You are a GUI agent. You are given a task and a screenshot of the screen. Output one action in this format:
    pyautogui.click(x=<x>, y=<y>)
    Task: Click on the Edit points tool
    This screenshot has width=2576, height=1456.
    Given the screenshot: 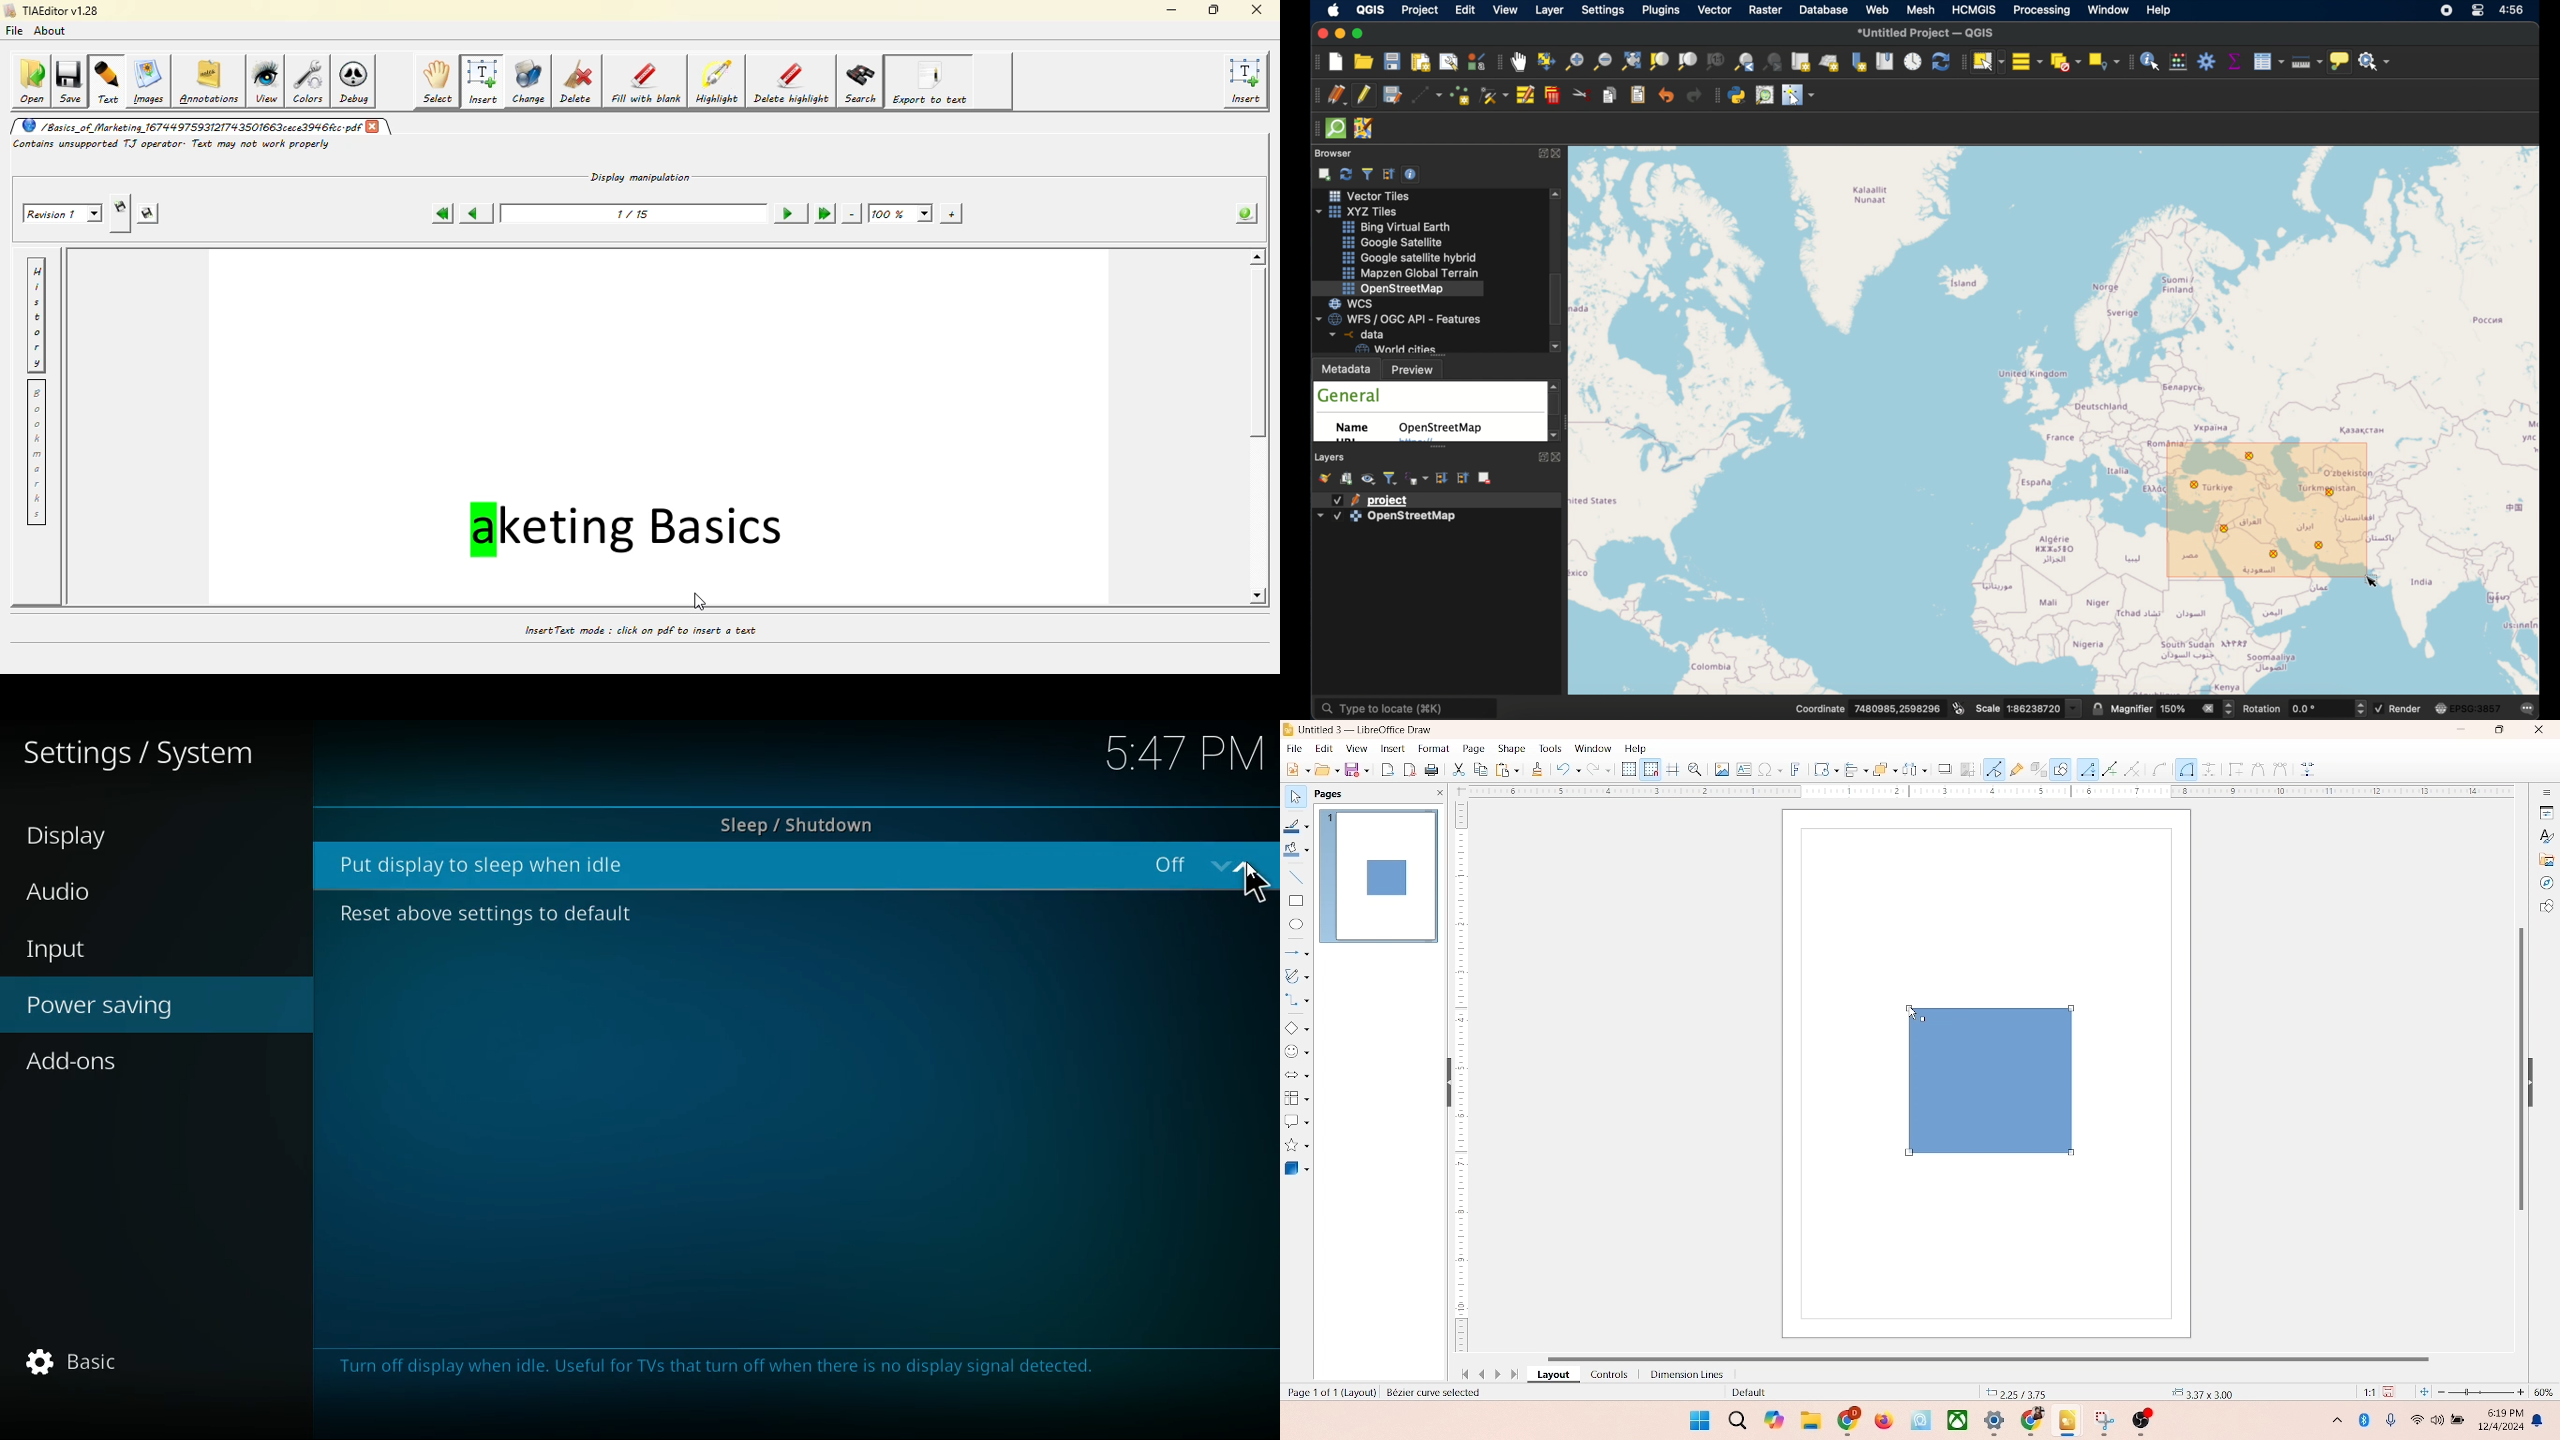 What is the action you would take?
    pyautogui.click(x=2233, y=768)
    